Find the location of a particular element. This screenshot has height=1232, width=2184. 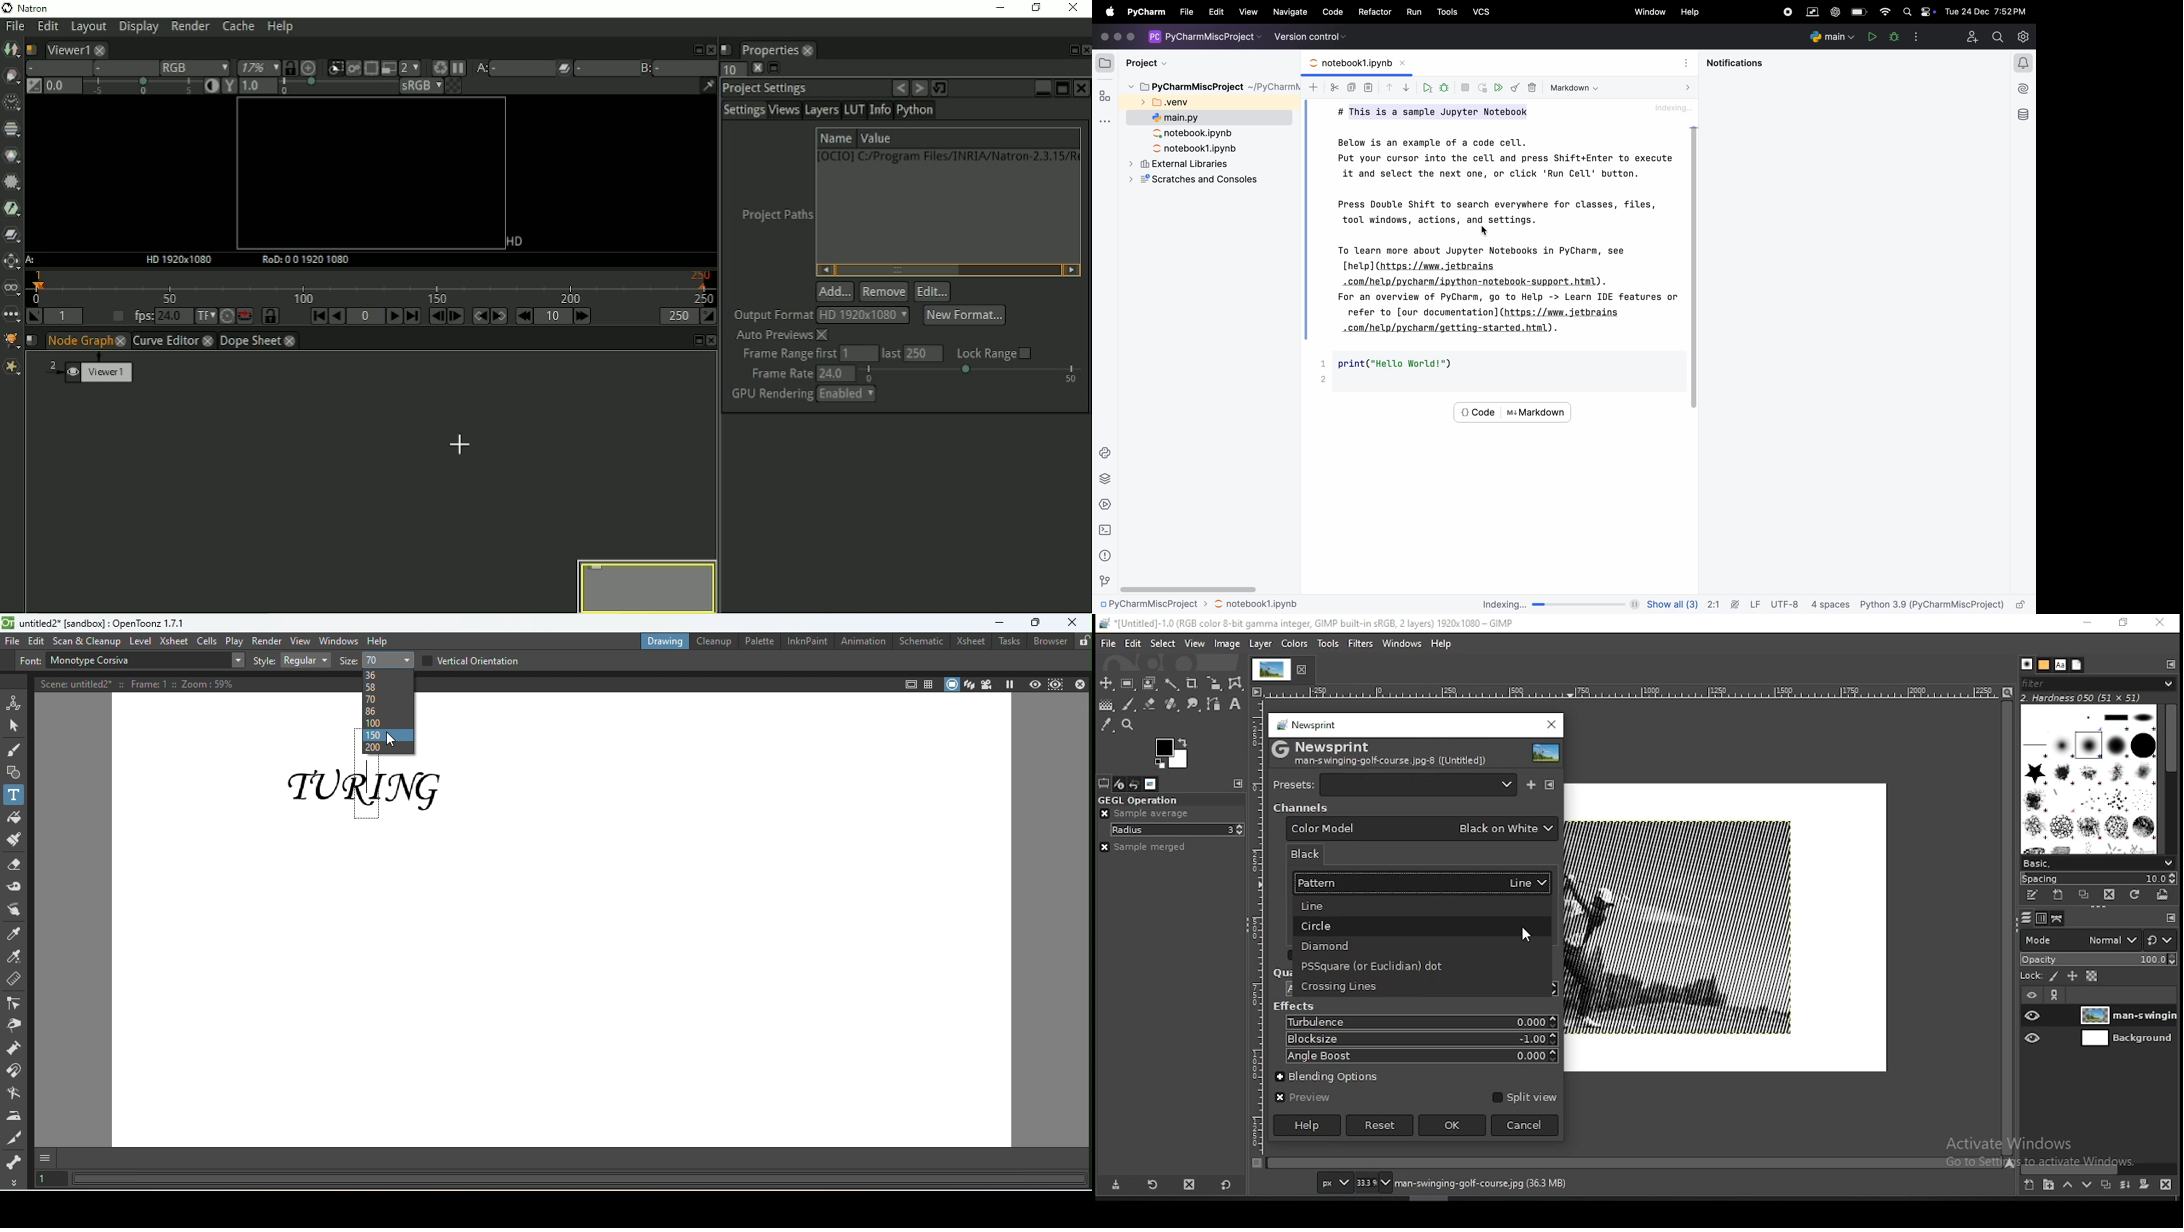

Drop down is located at coordinates (305, 660).